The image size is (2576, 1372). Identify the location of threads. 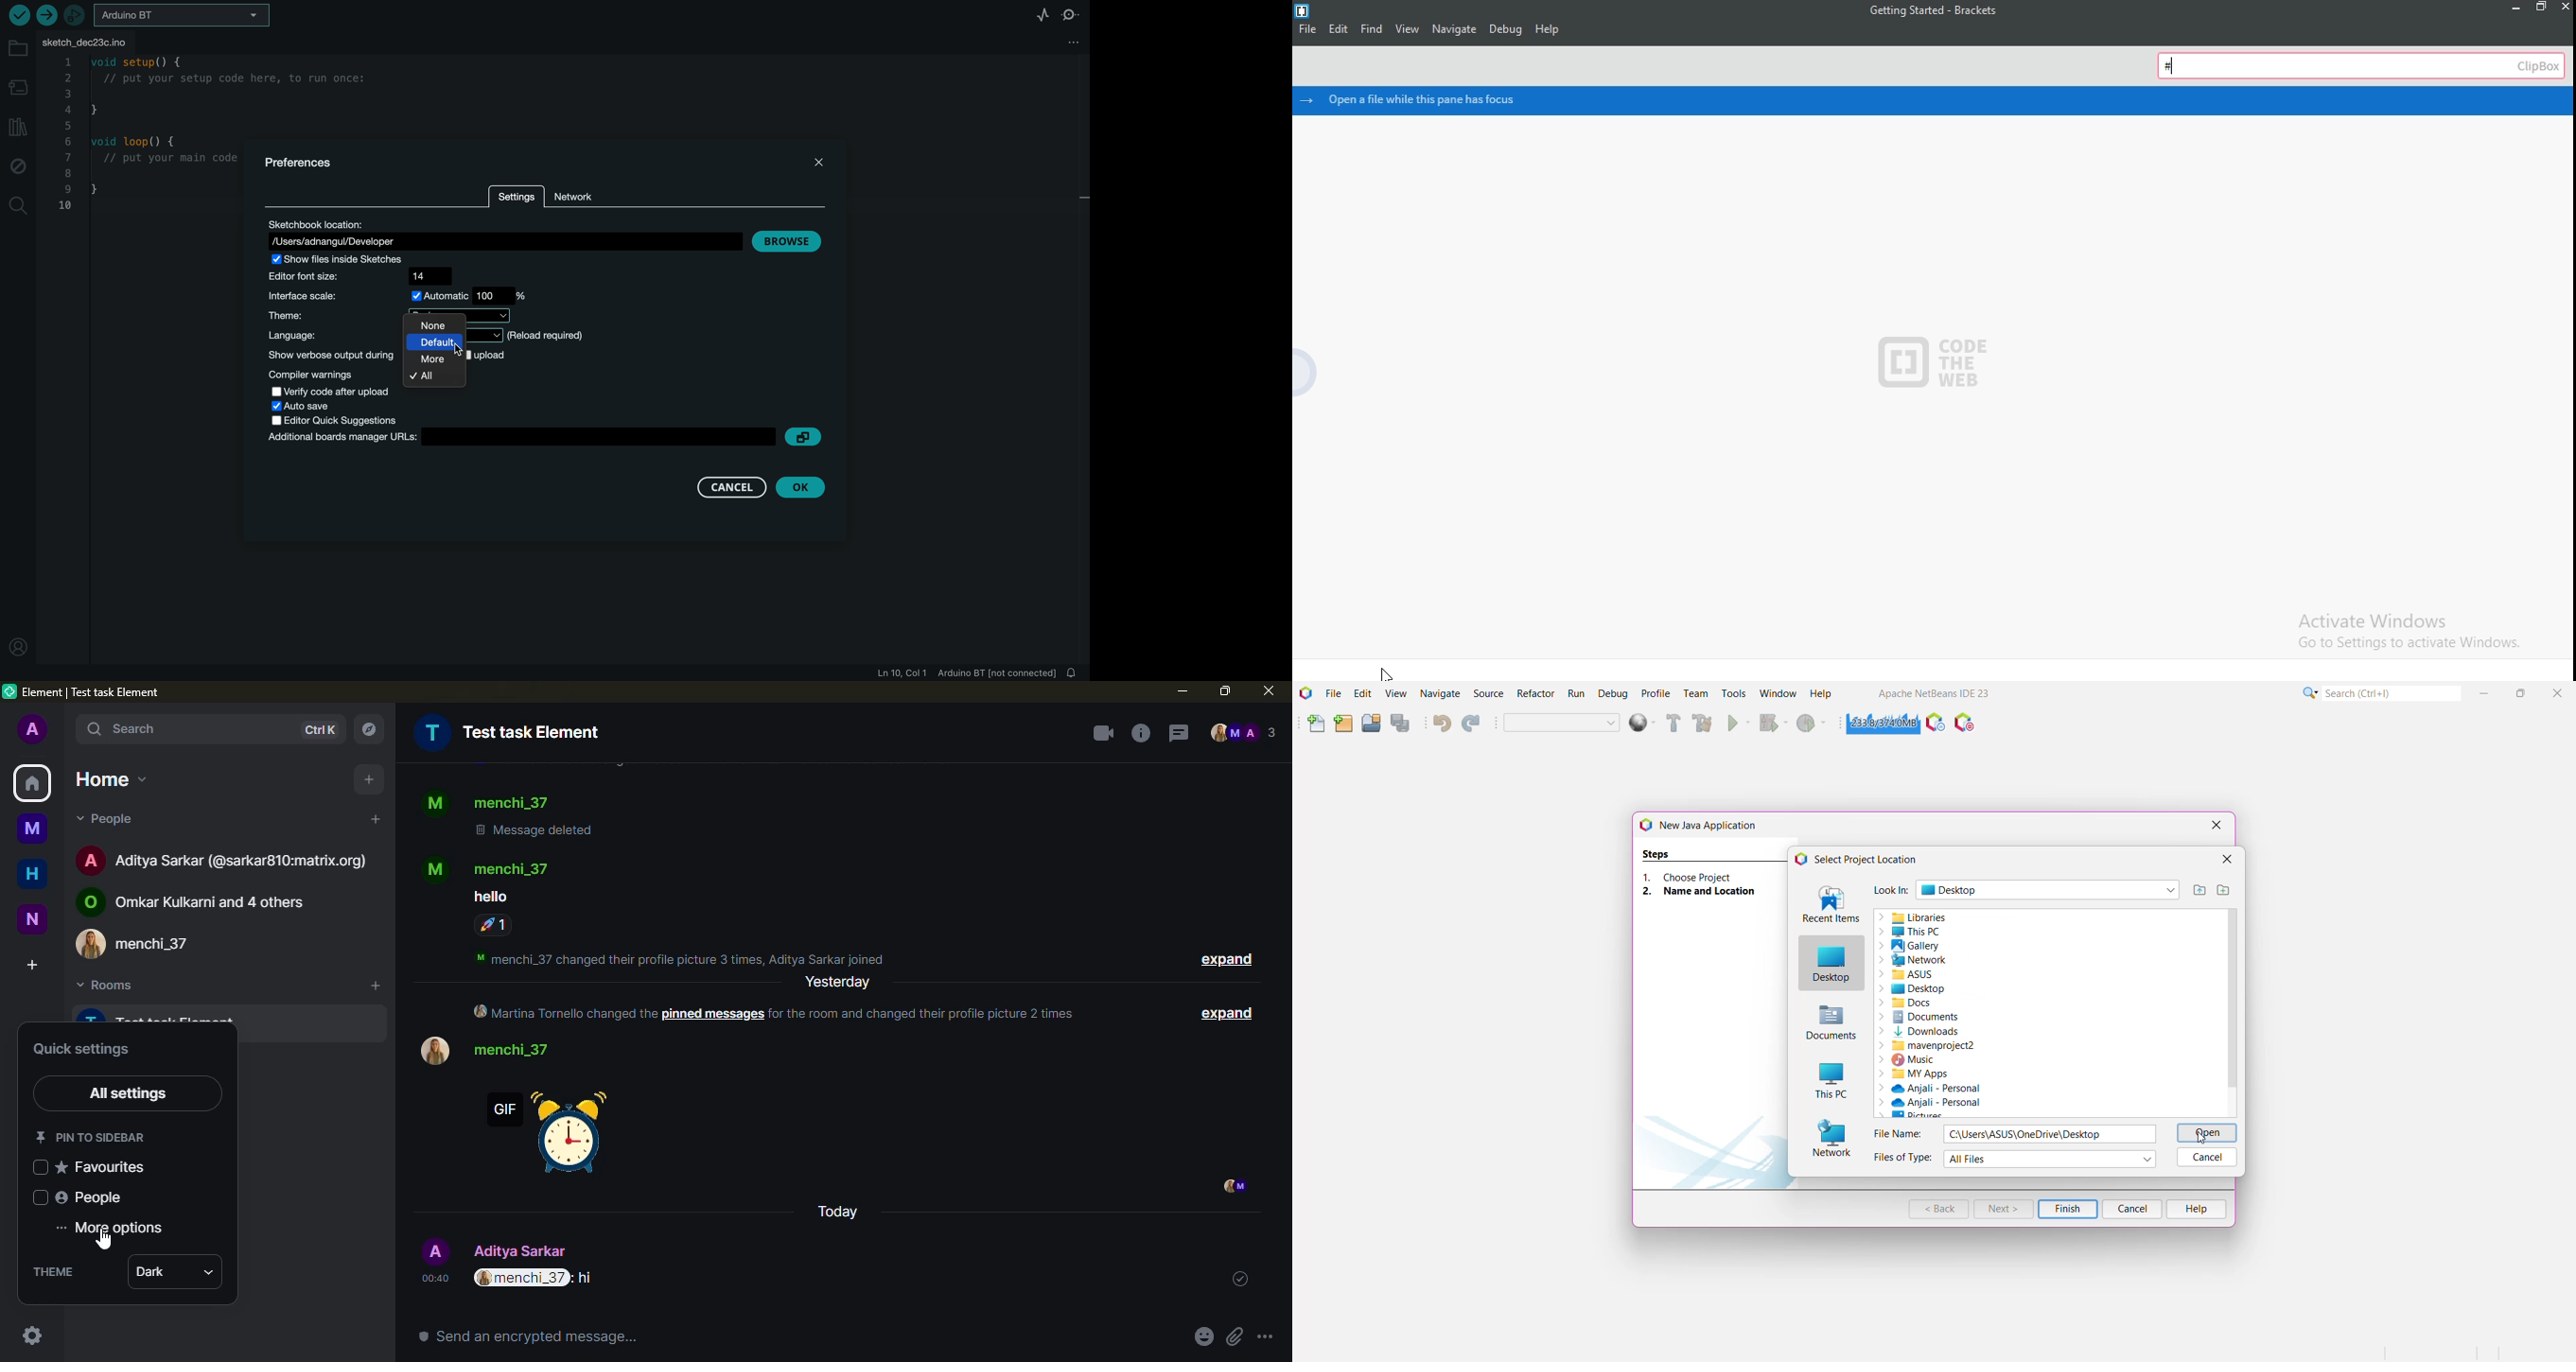
(1175, 734).